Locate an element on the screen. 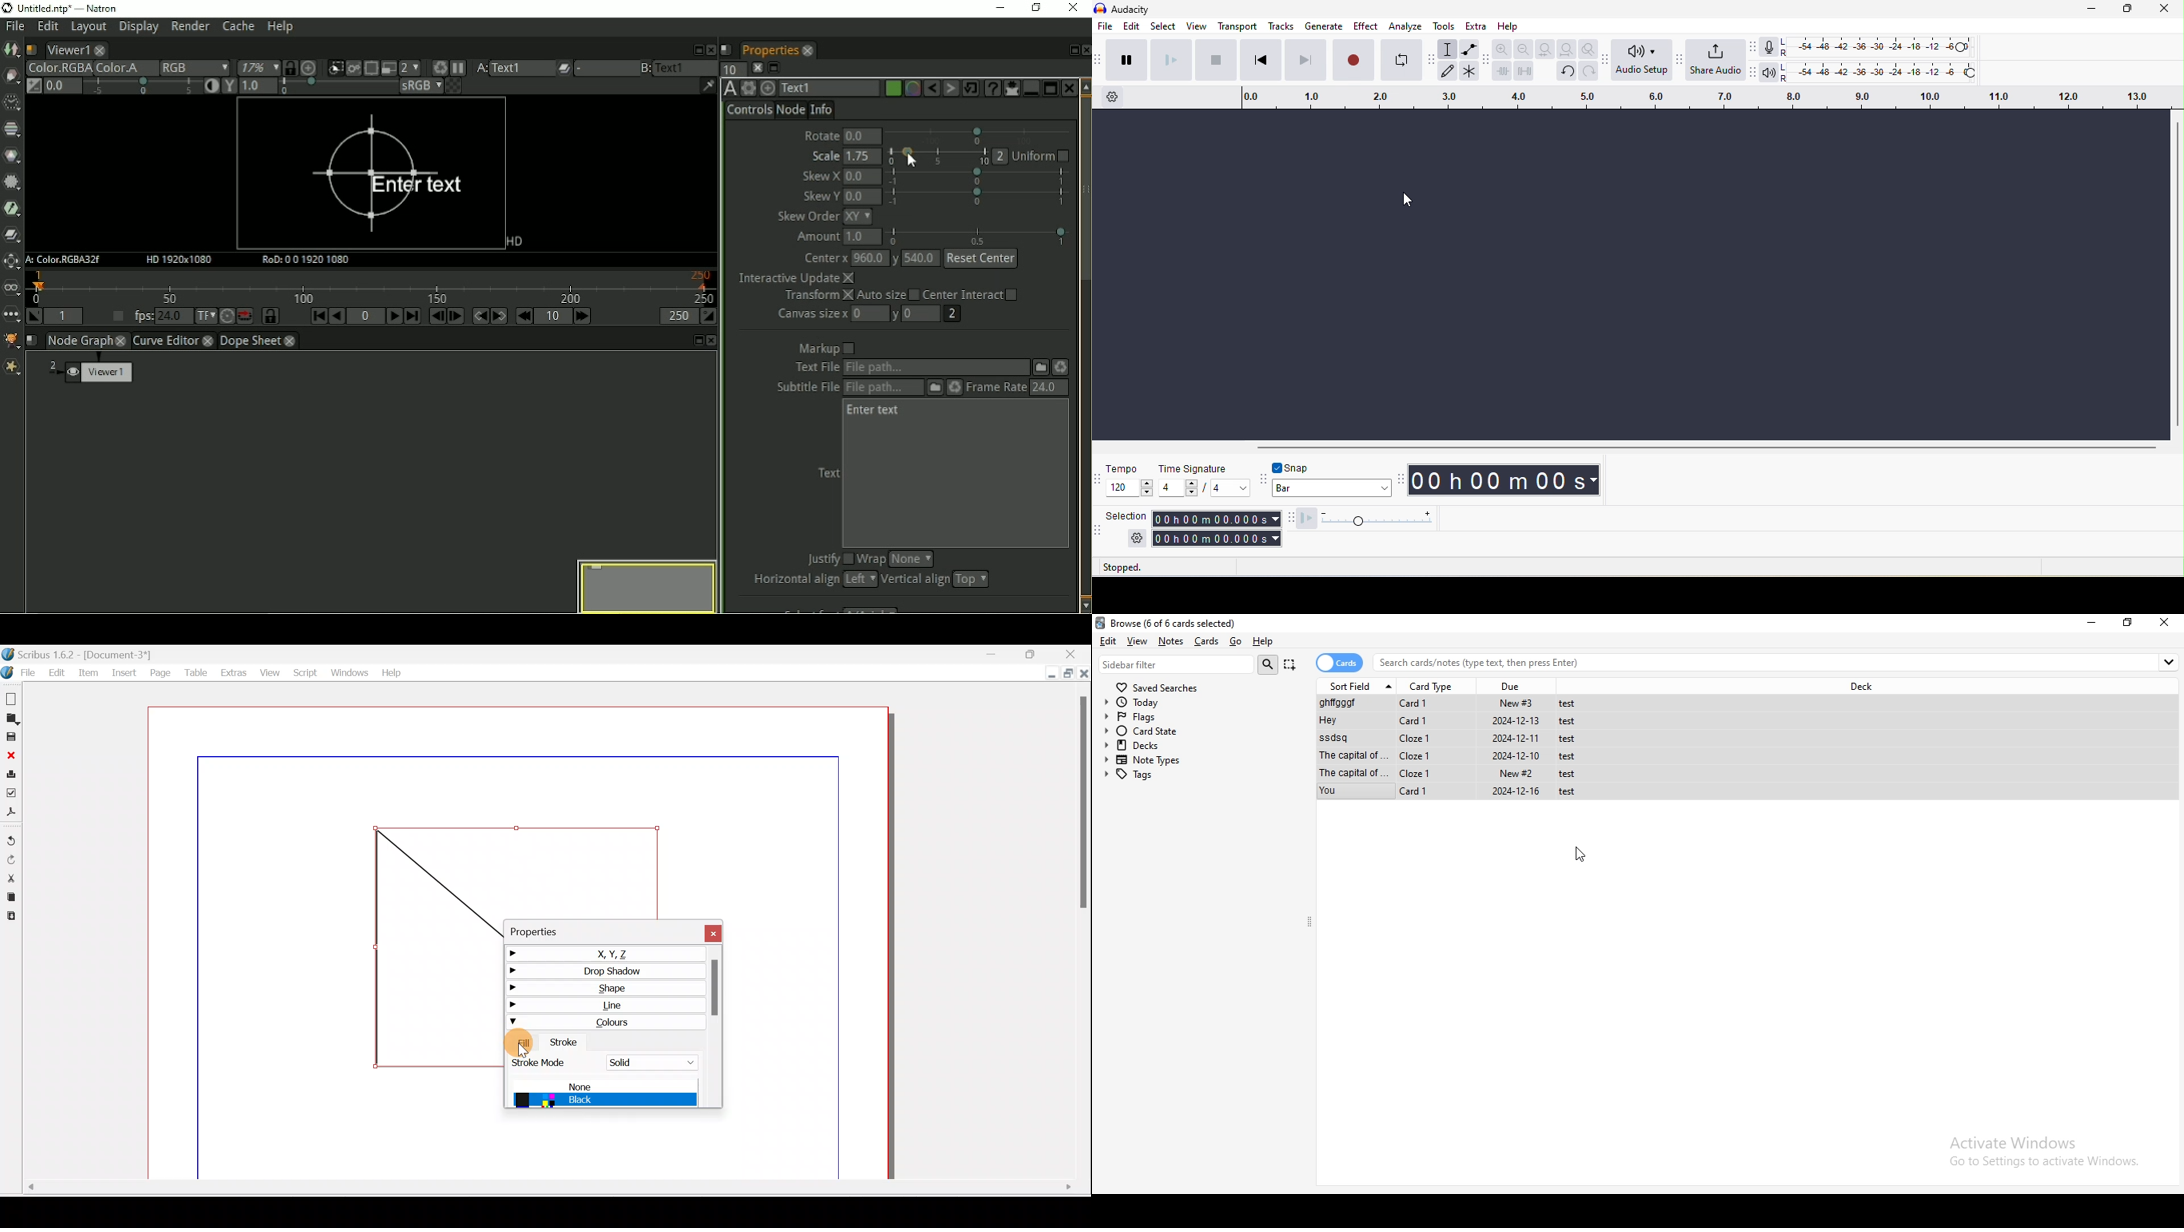  Maximize is located at coordinates (2130, 623).